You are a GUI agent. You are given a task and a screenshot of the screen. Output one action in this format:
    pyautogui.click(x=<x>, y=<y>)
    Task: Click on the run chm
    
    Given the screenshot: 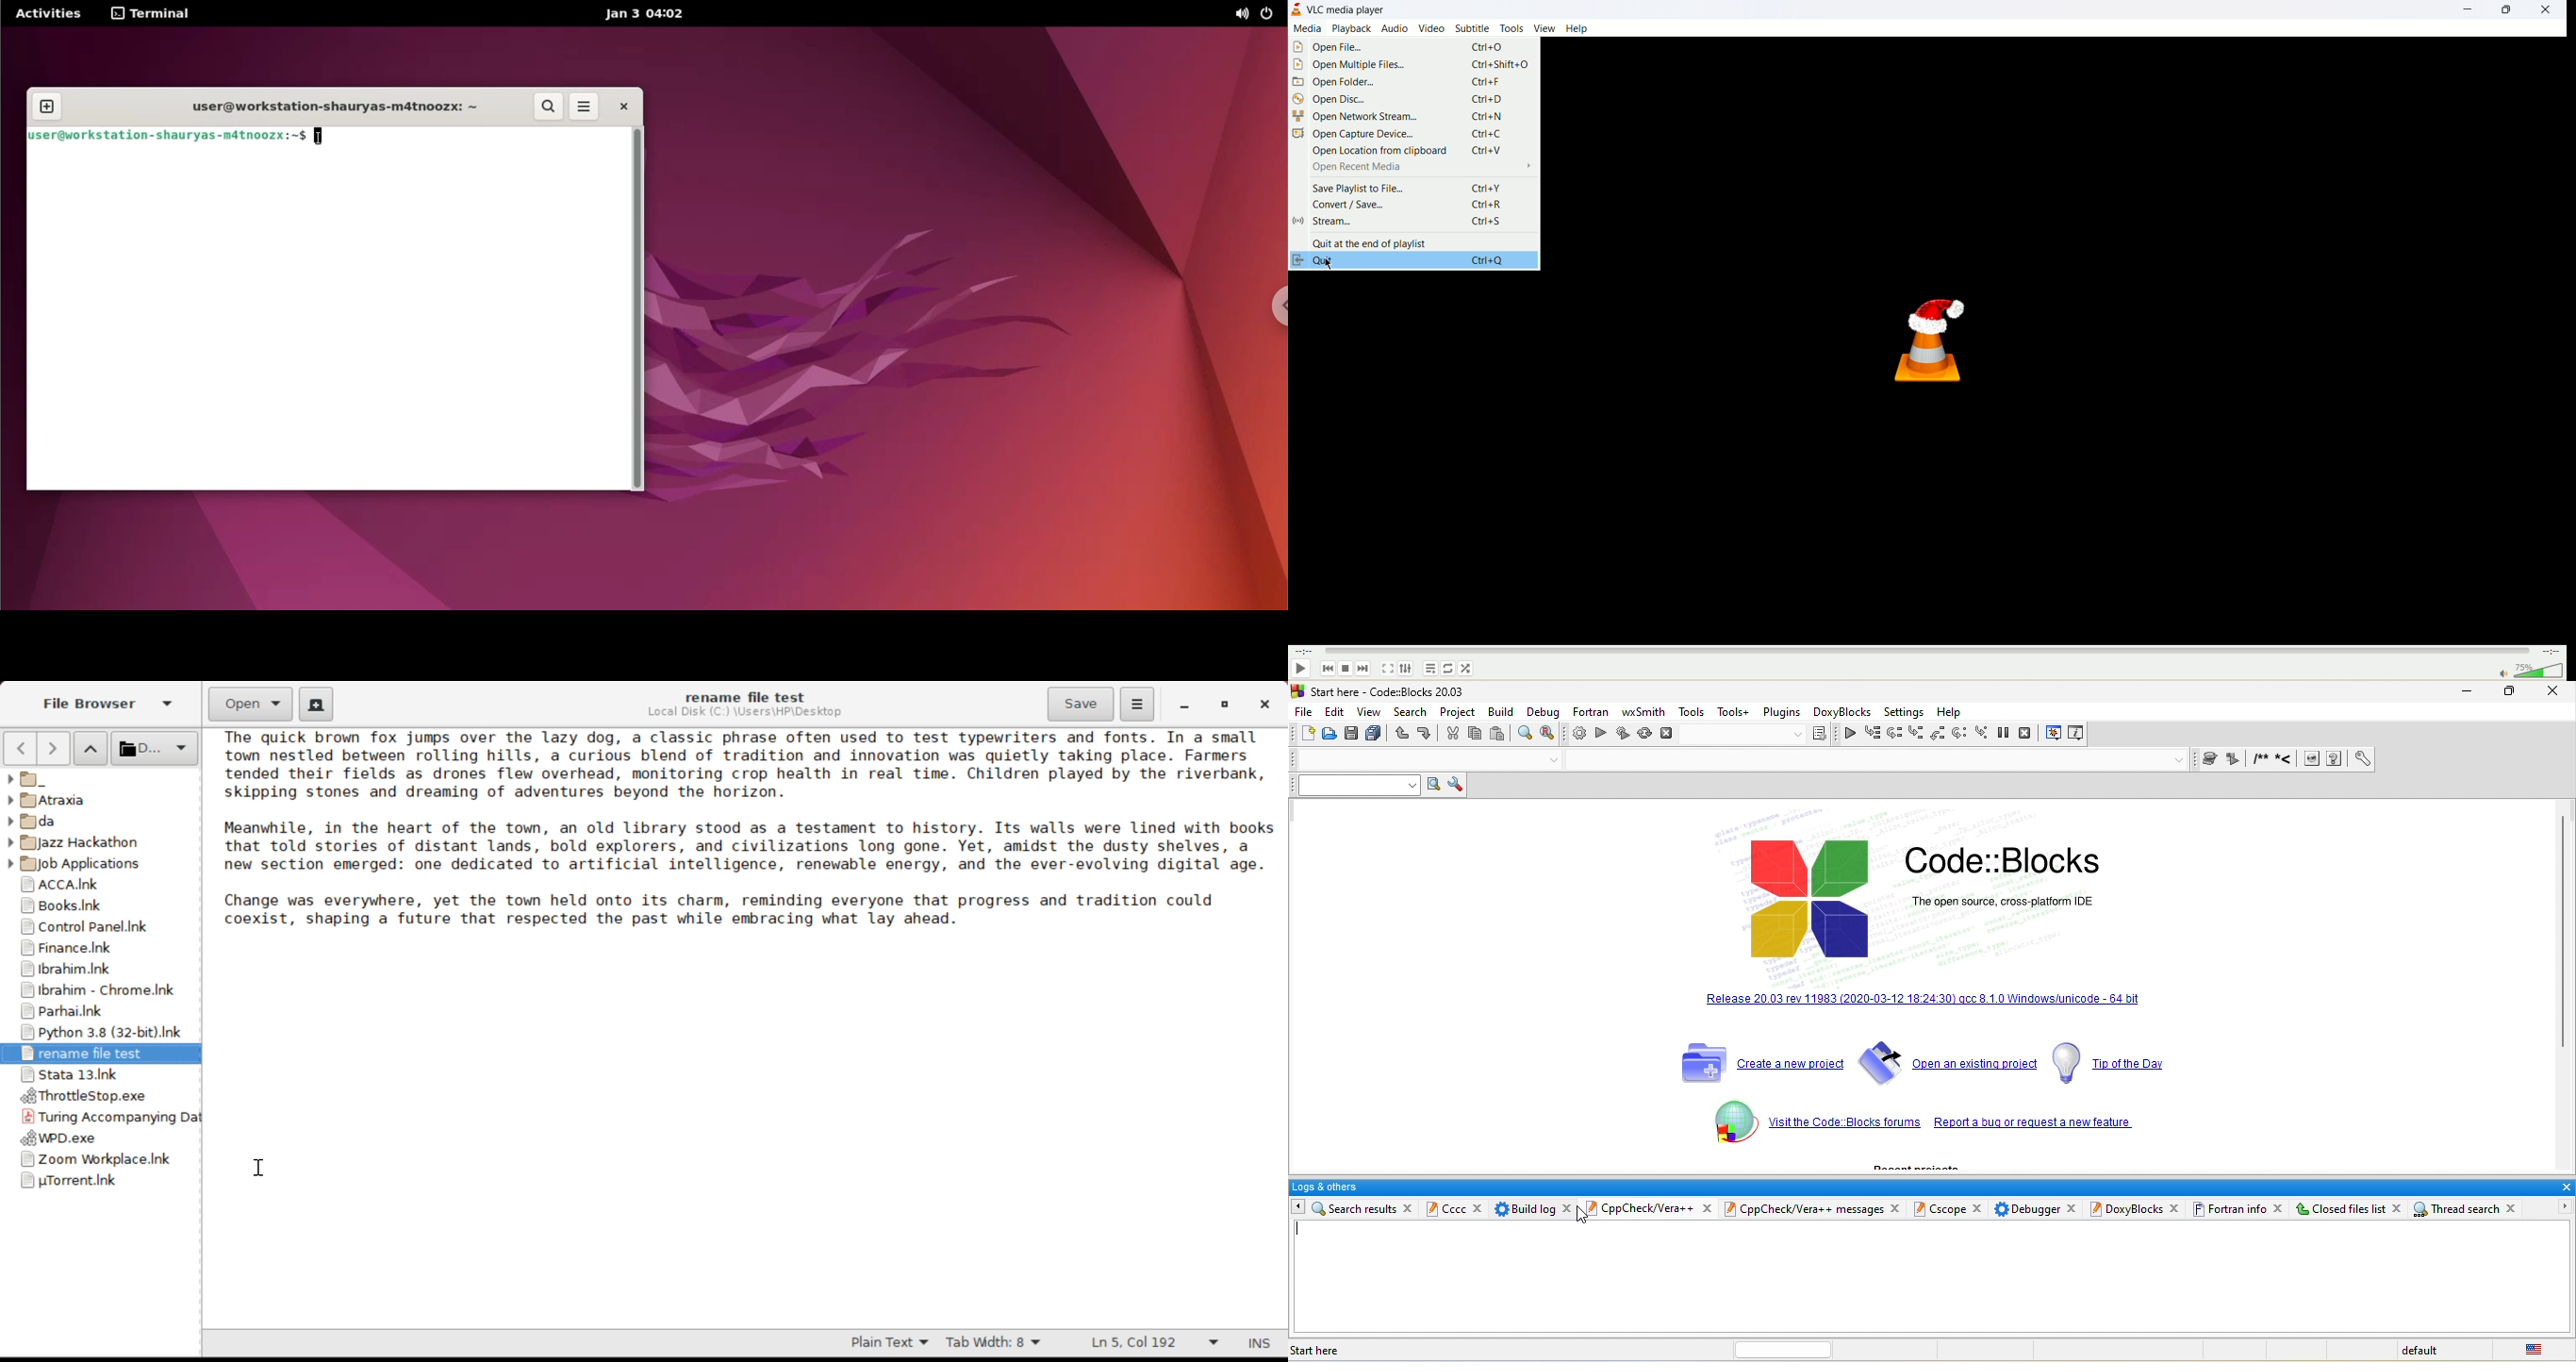 What is the action you would take?
    pyautogui.click(x=2337, y=759)
    